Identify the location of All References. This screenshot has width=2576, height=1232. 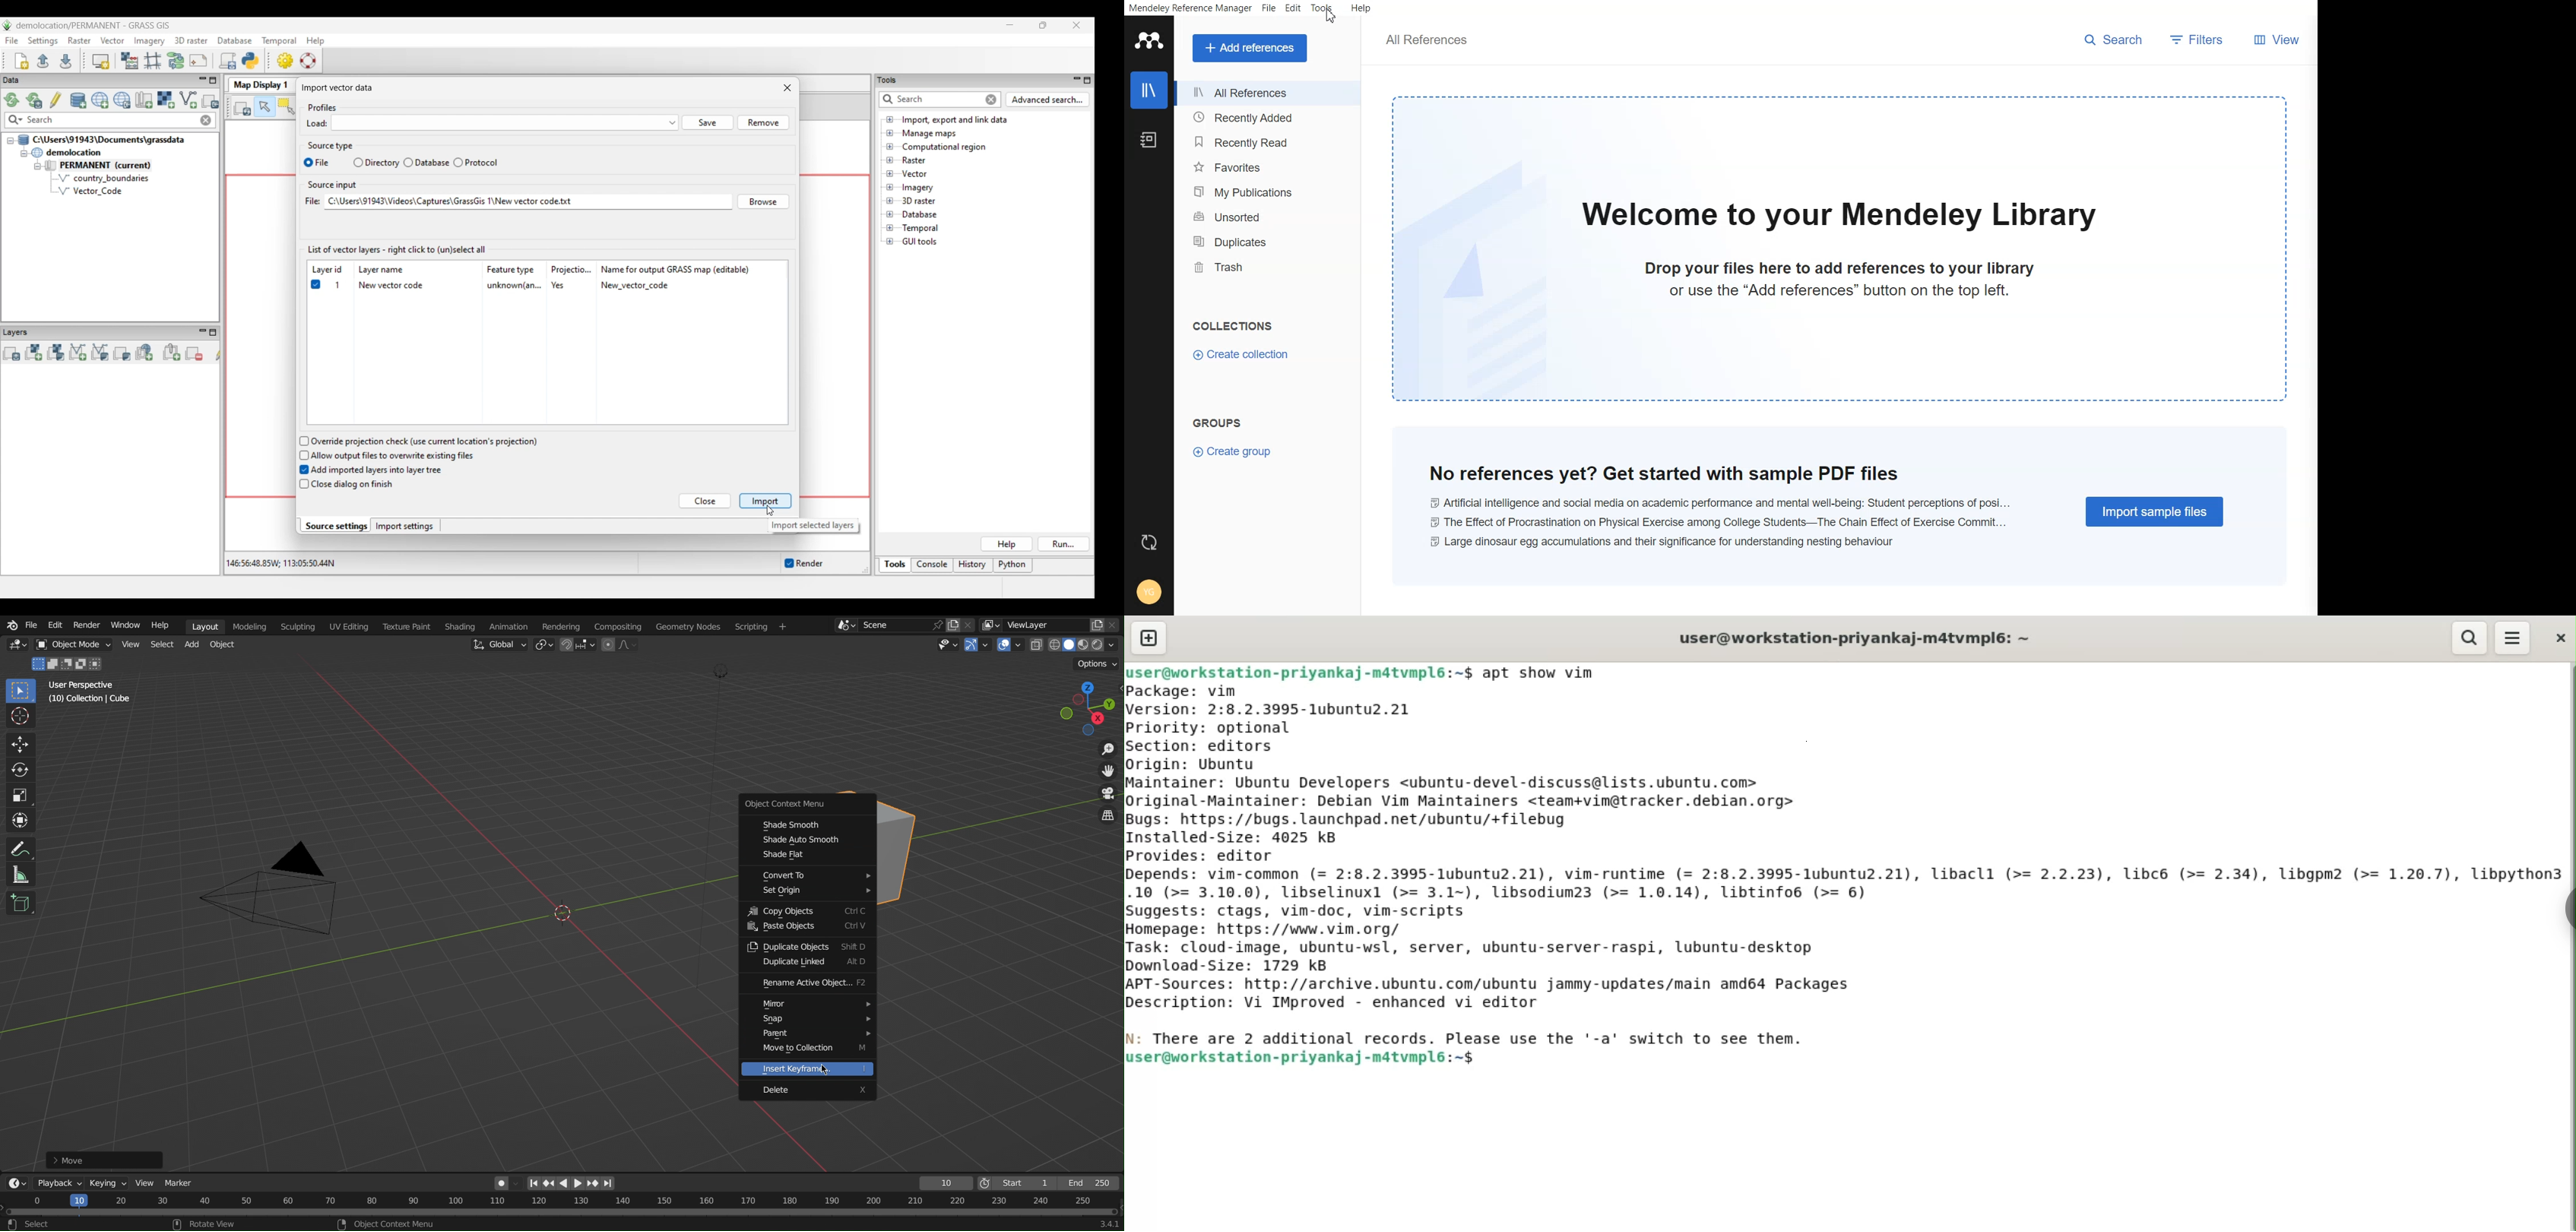
(1267, 94).